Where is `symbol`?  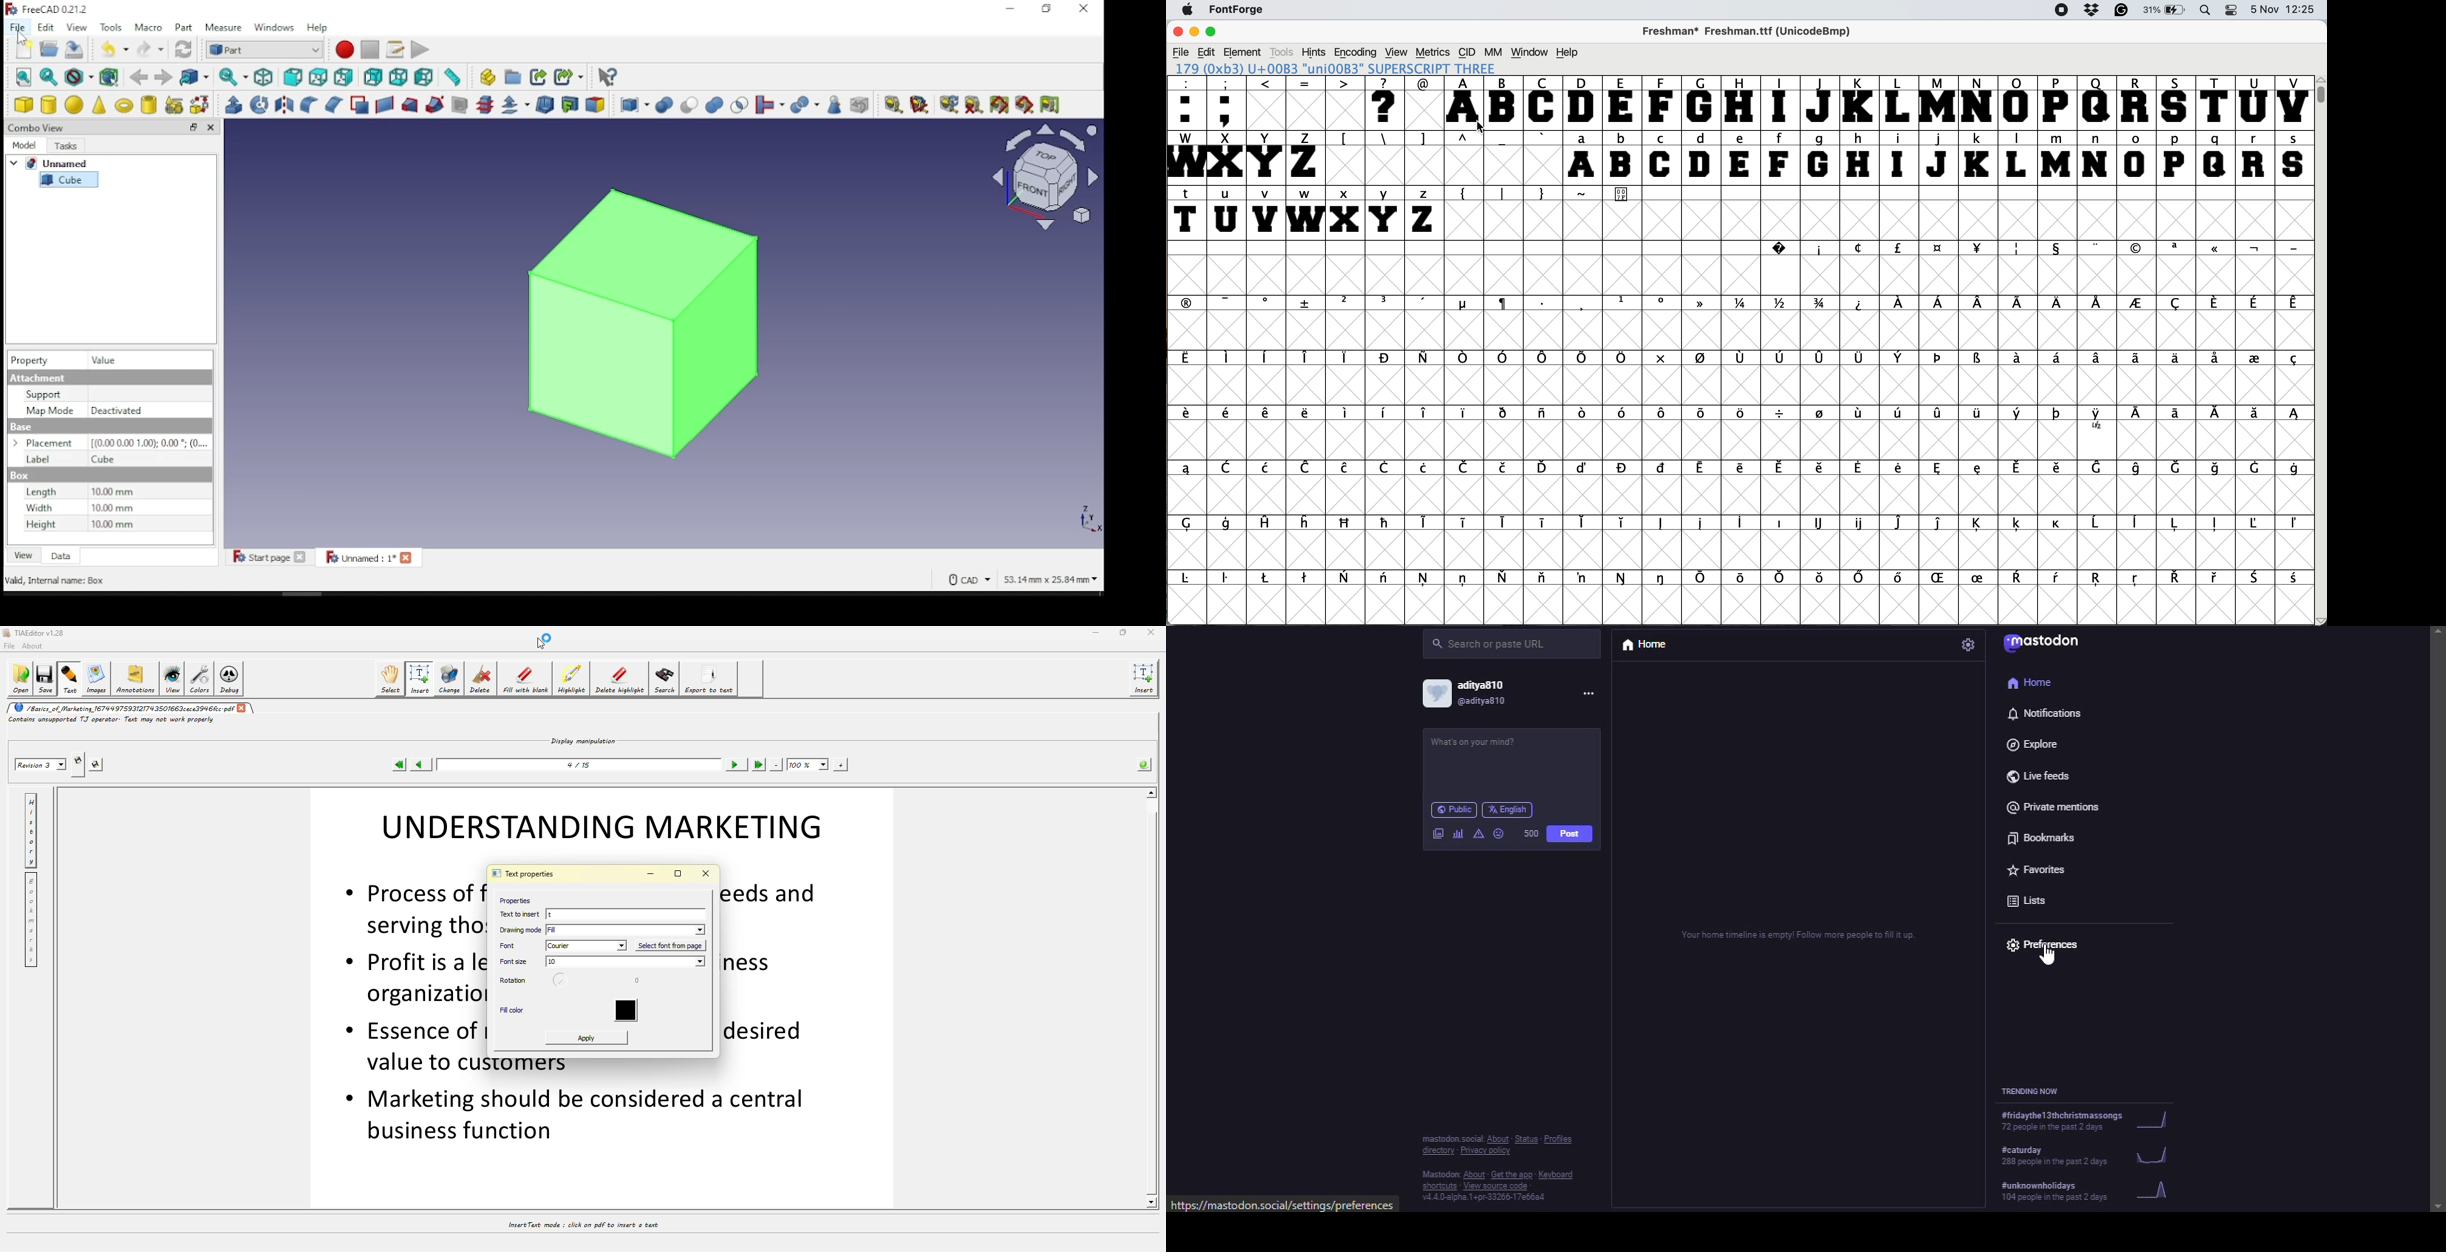
symbol is located at coordinates (1544, 580).